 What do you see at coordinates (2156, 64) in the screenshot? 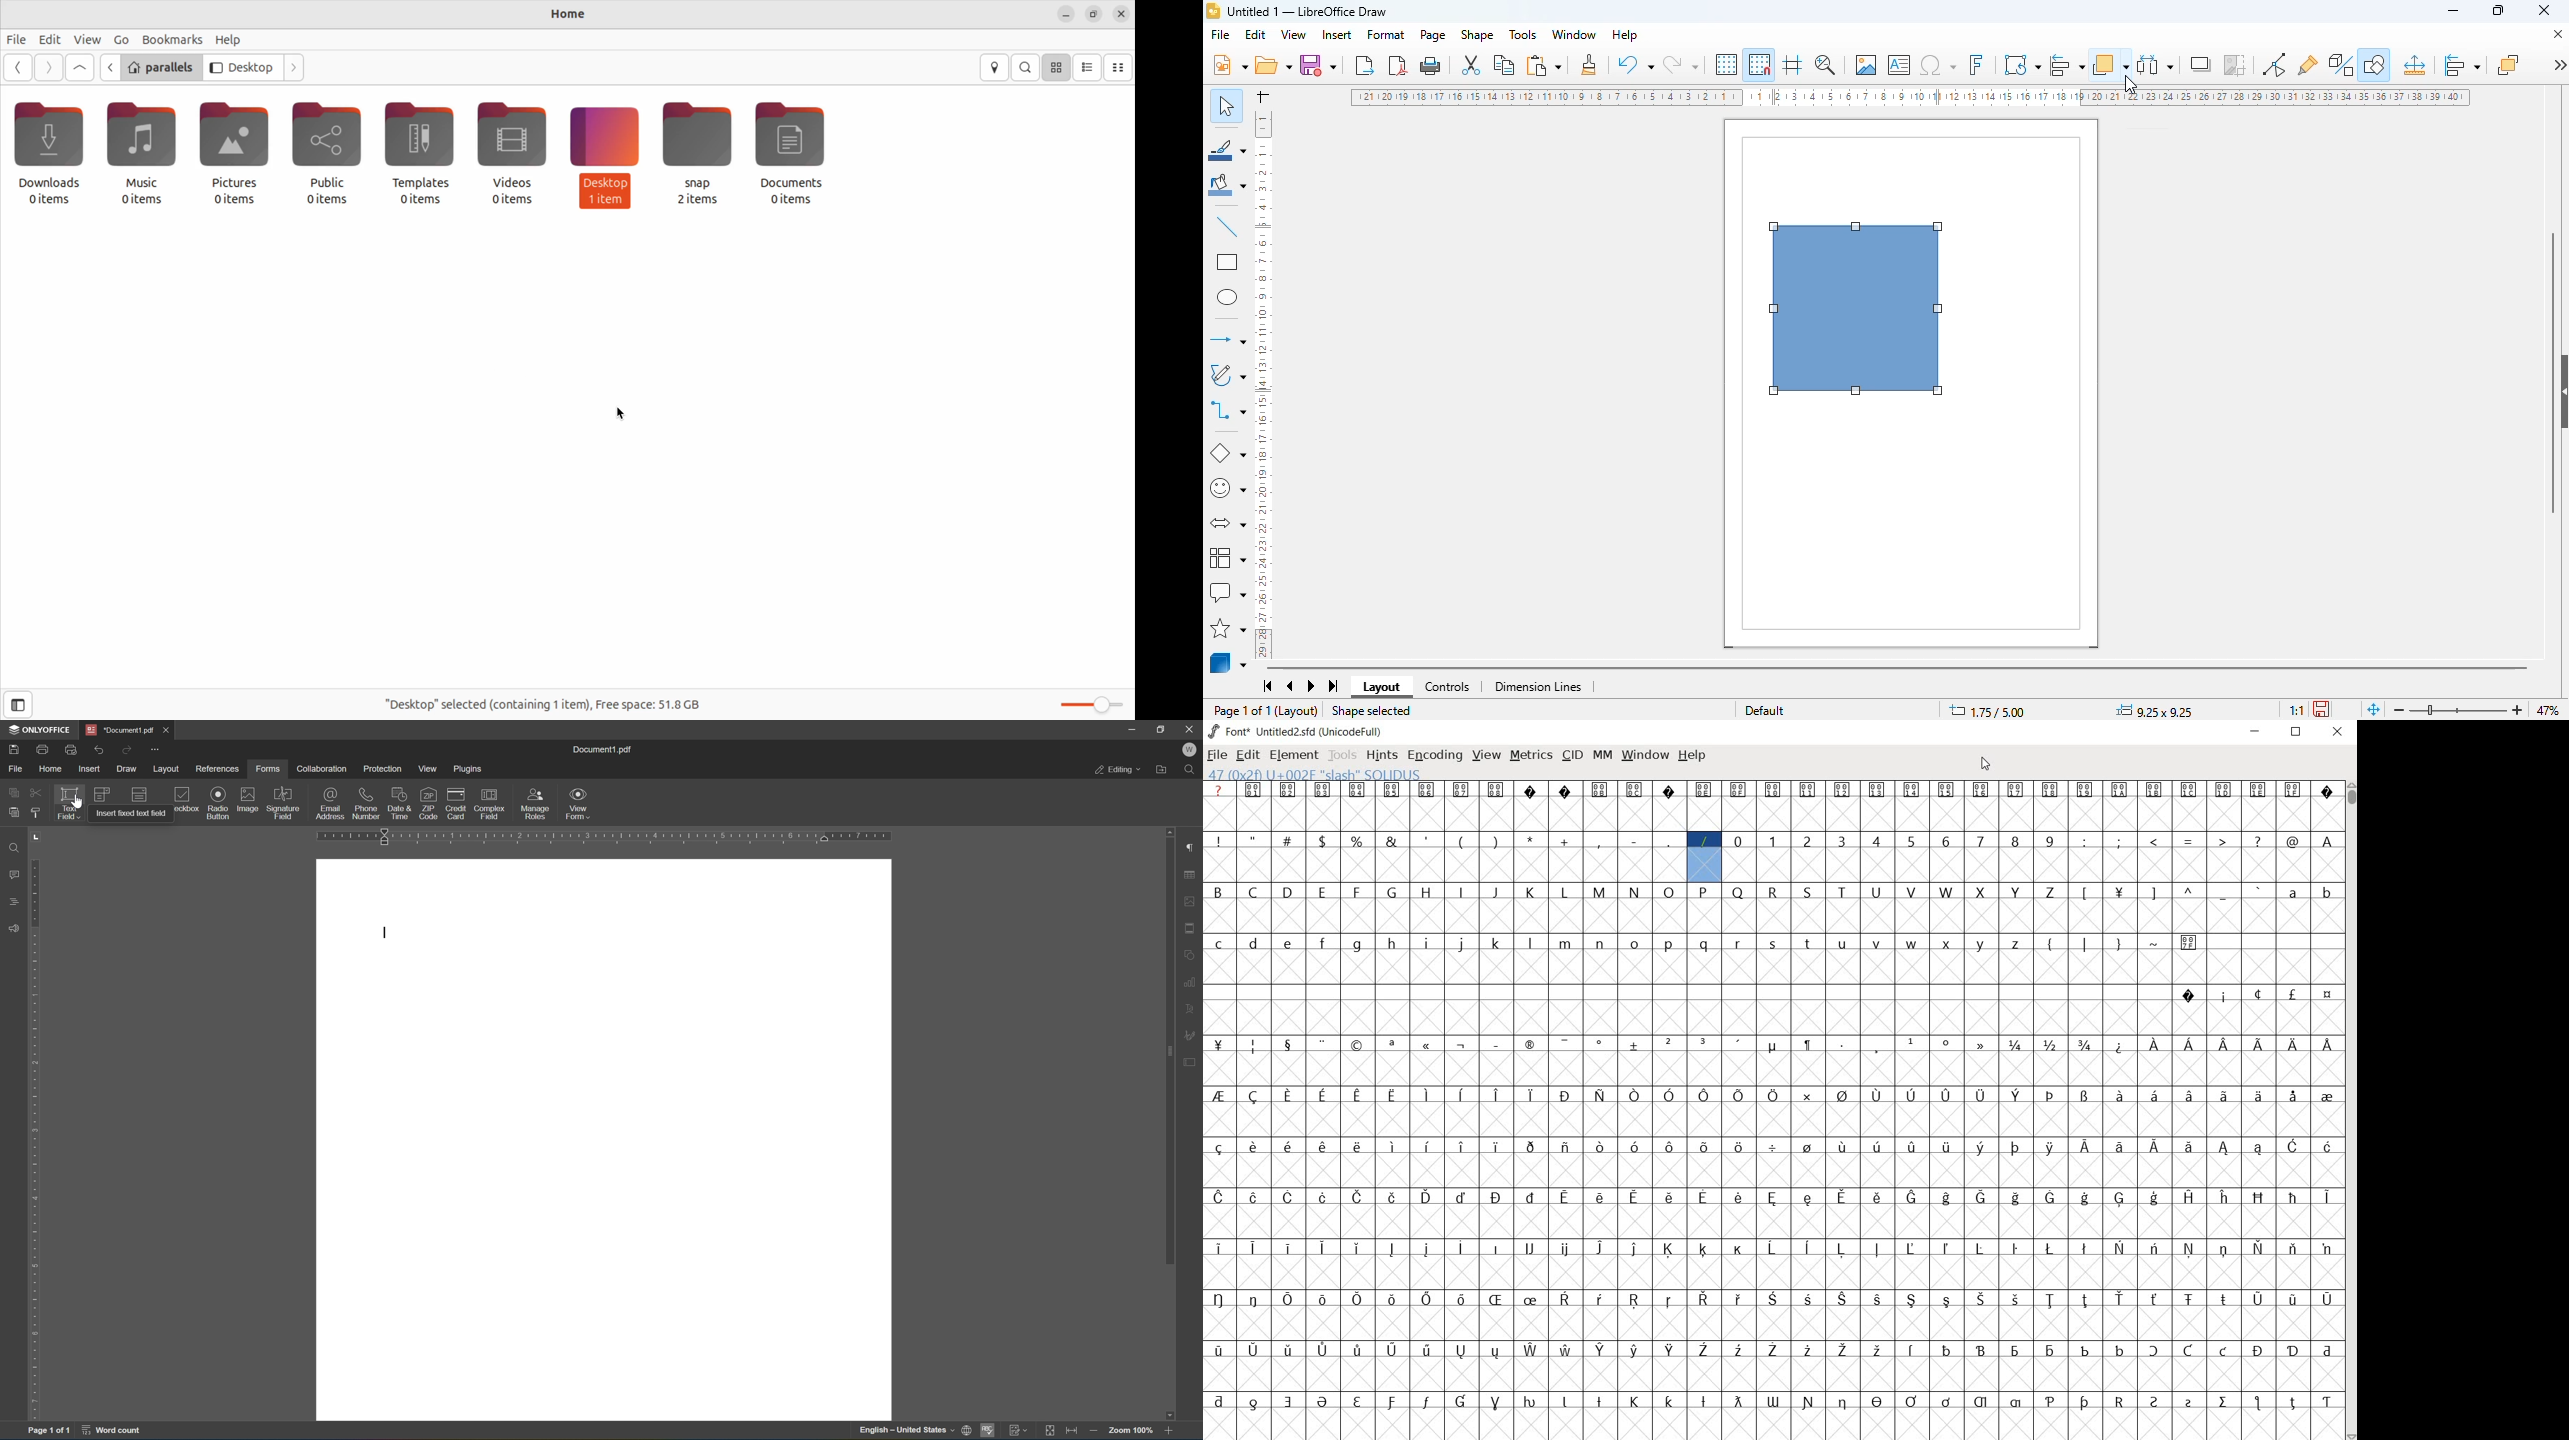
I see `select at least three objects to distribute` at bounding box center [2156, 64].